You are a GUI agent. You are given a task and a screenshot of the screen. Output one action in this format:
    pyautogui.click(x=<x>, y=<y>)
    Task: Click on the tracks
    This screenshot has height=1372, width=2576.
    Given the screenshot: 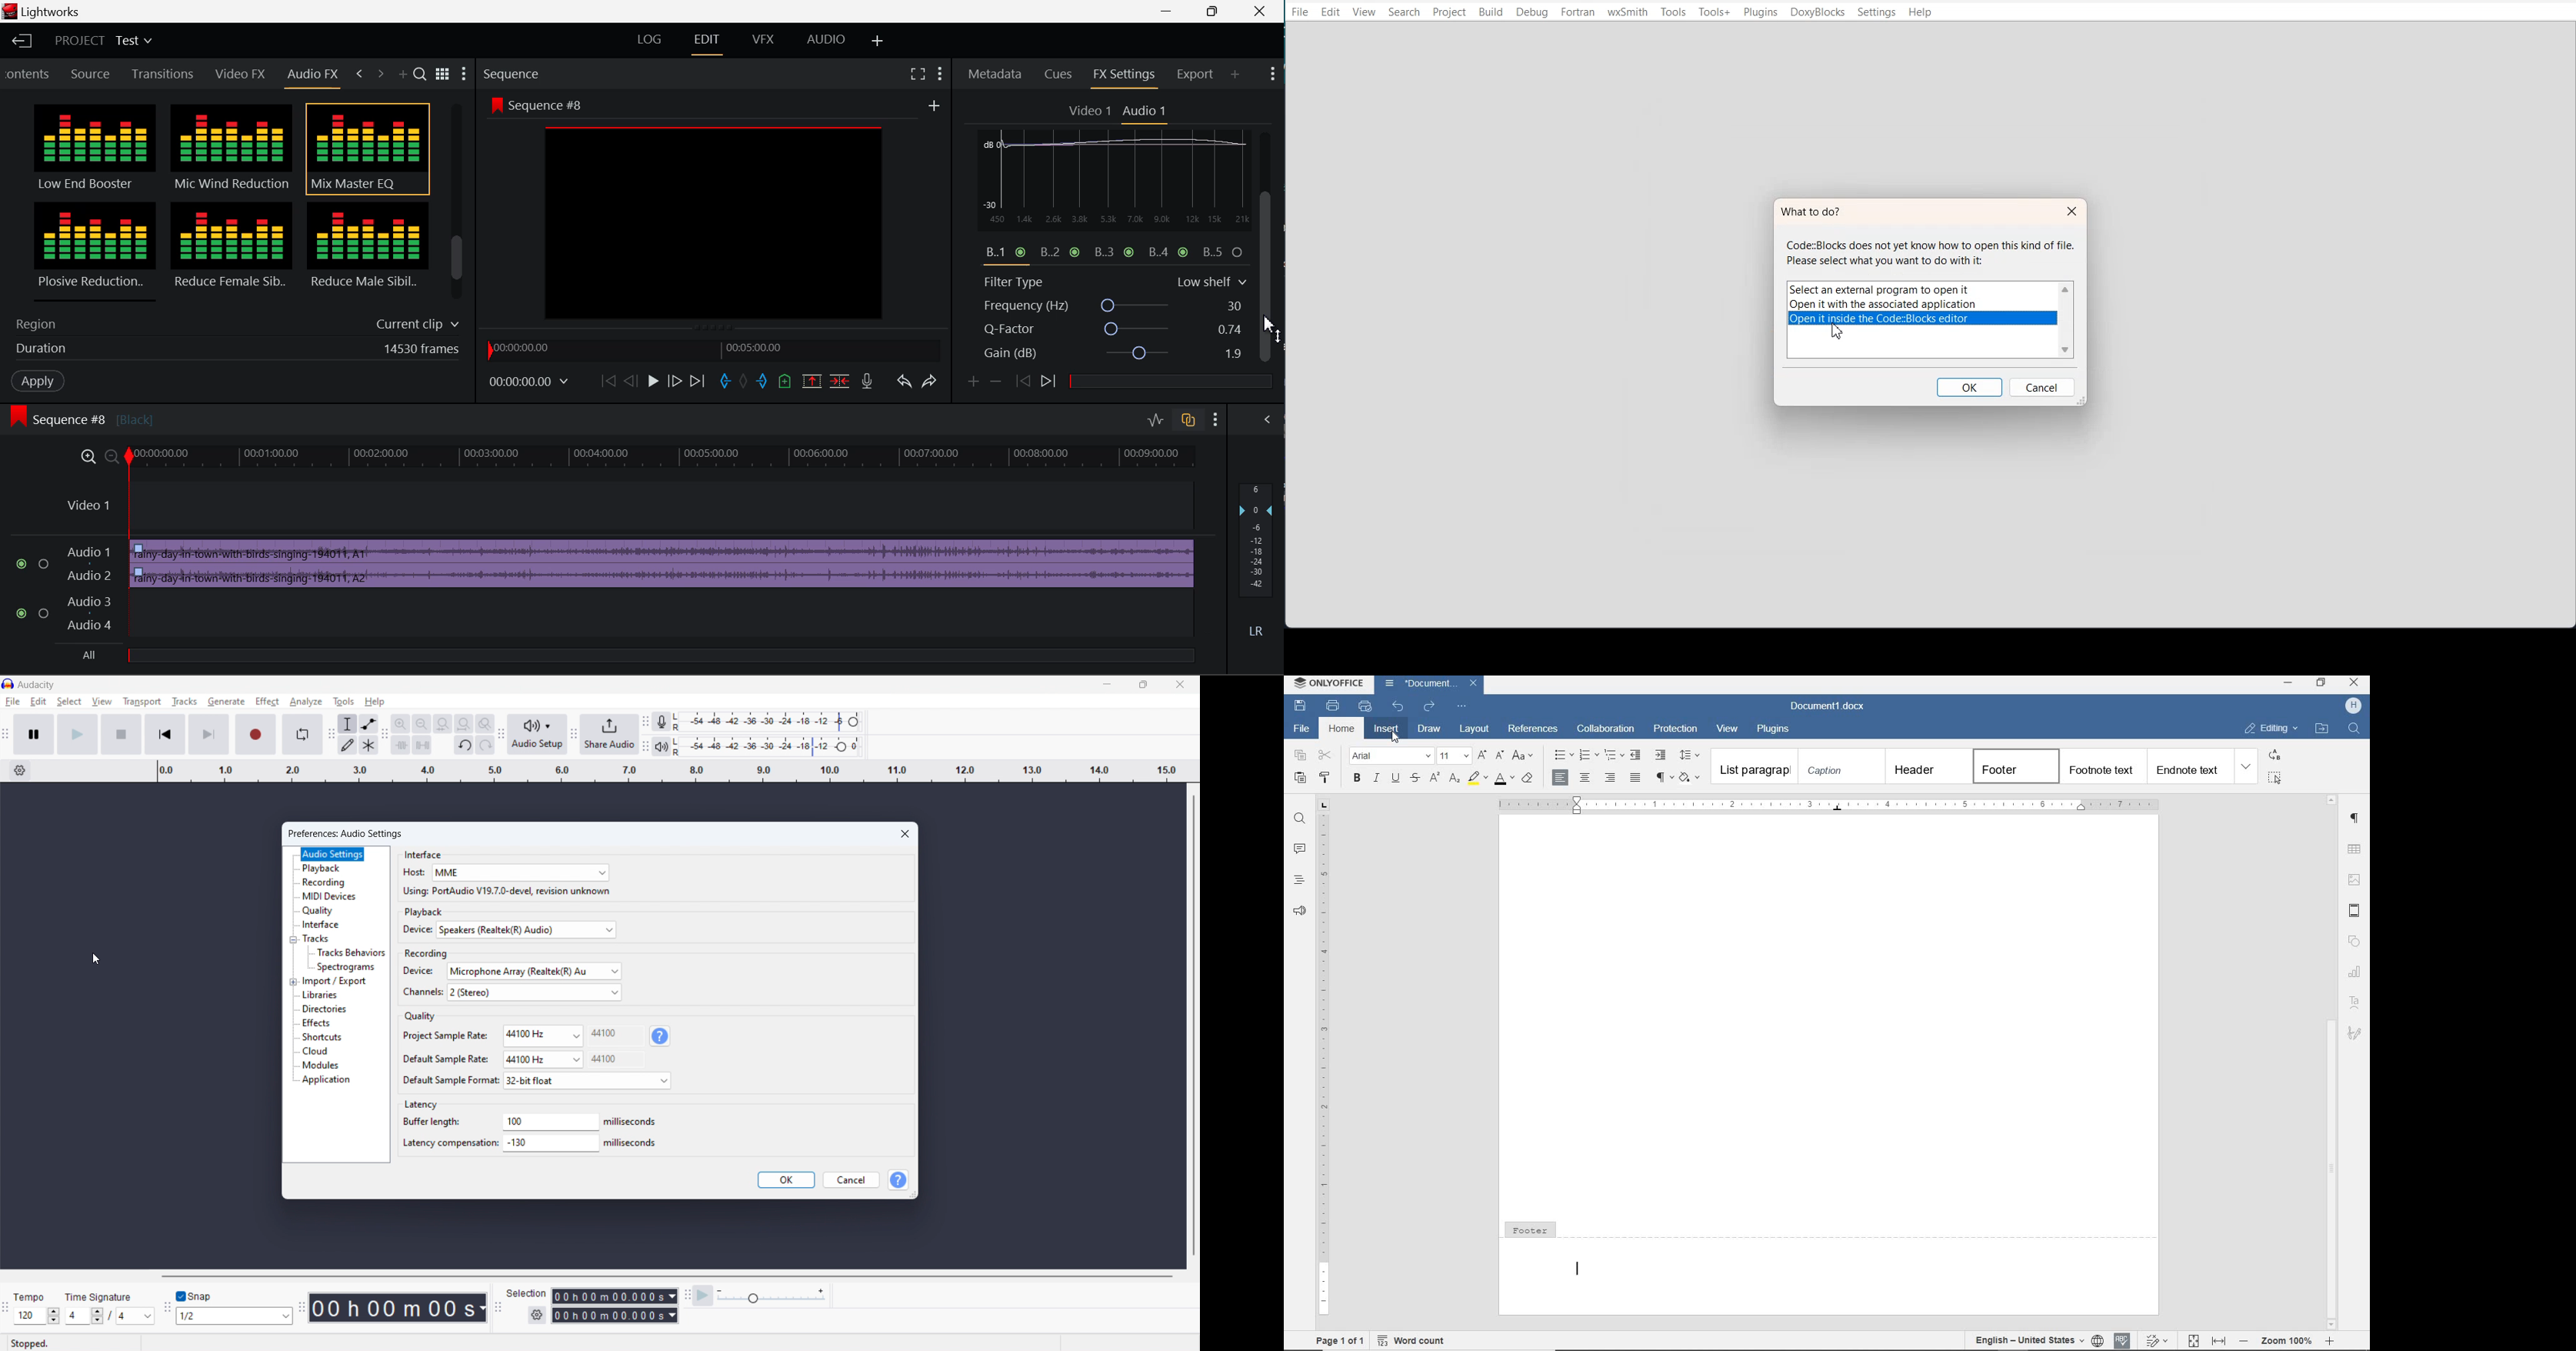 What is the action you would take?
    pyautogui.click(x=322, y=938)
    